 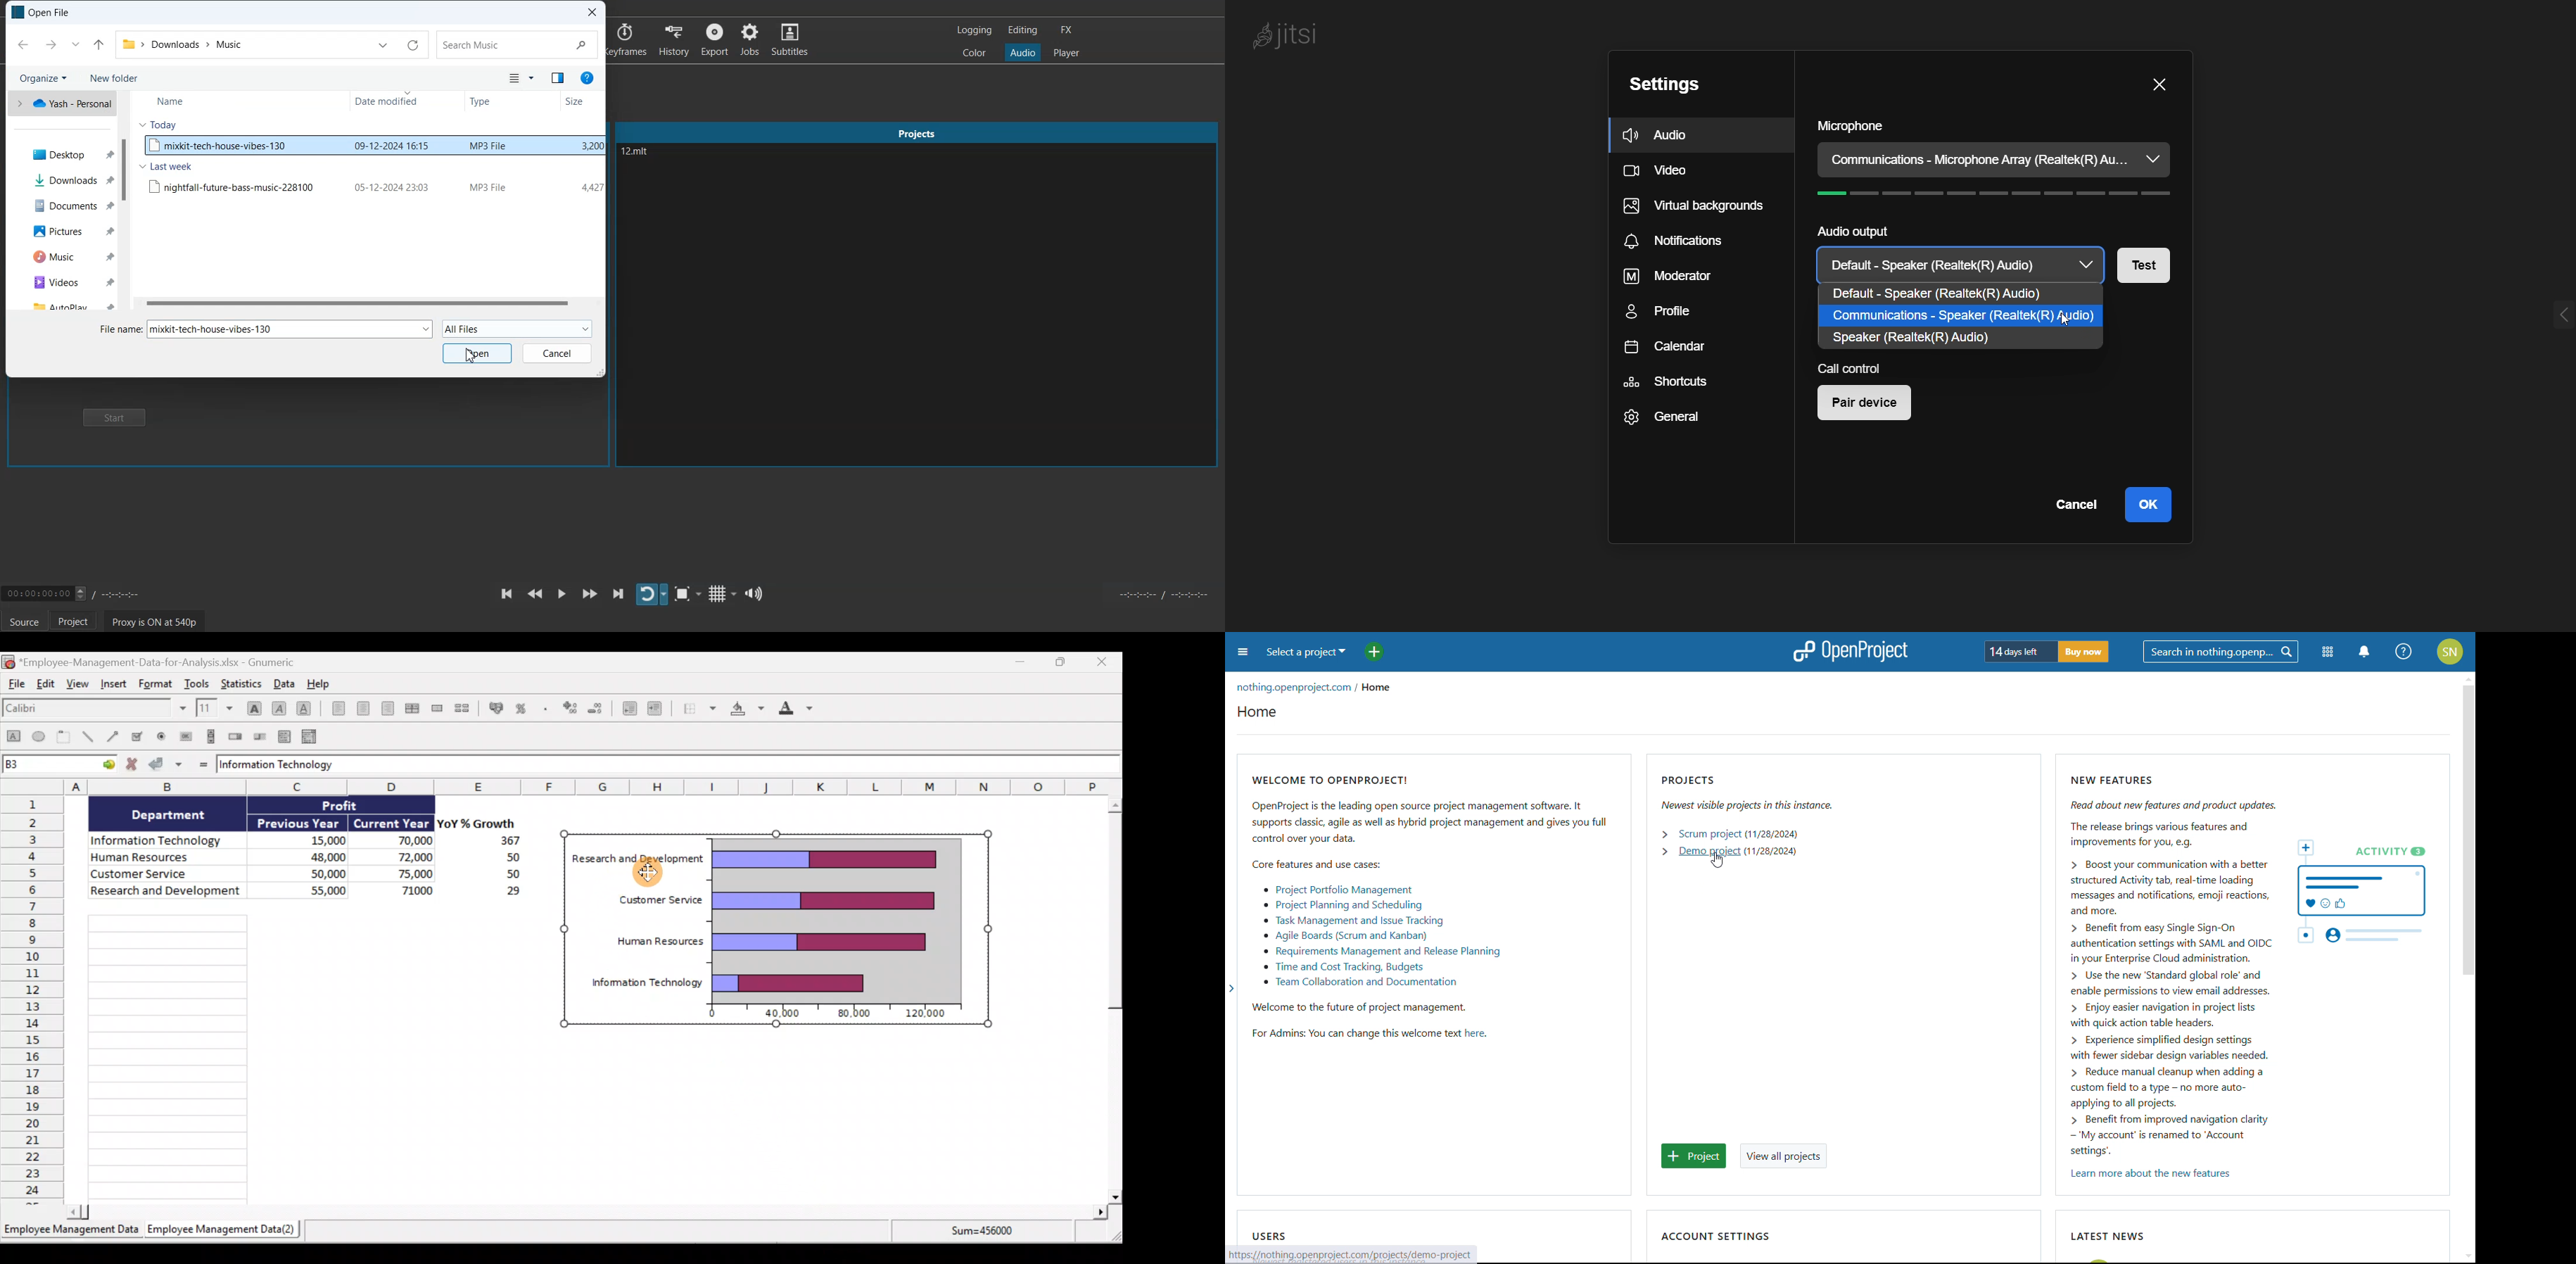 I want to click on History, so click(x=676, y=39).